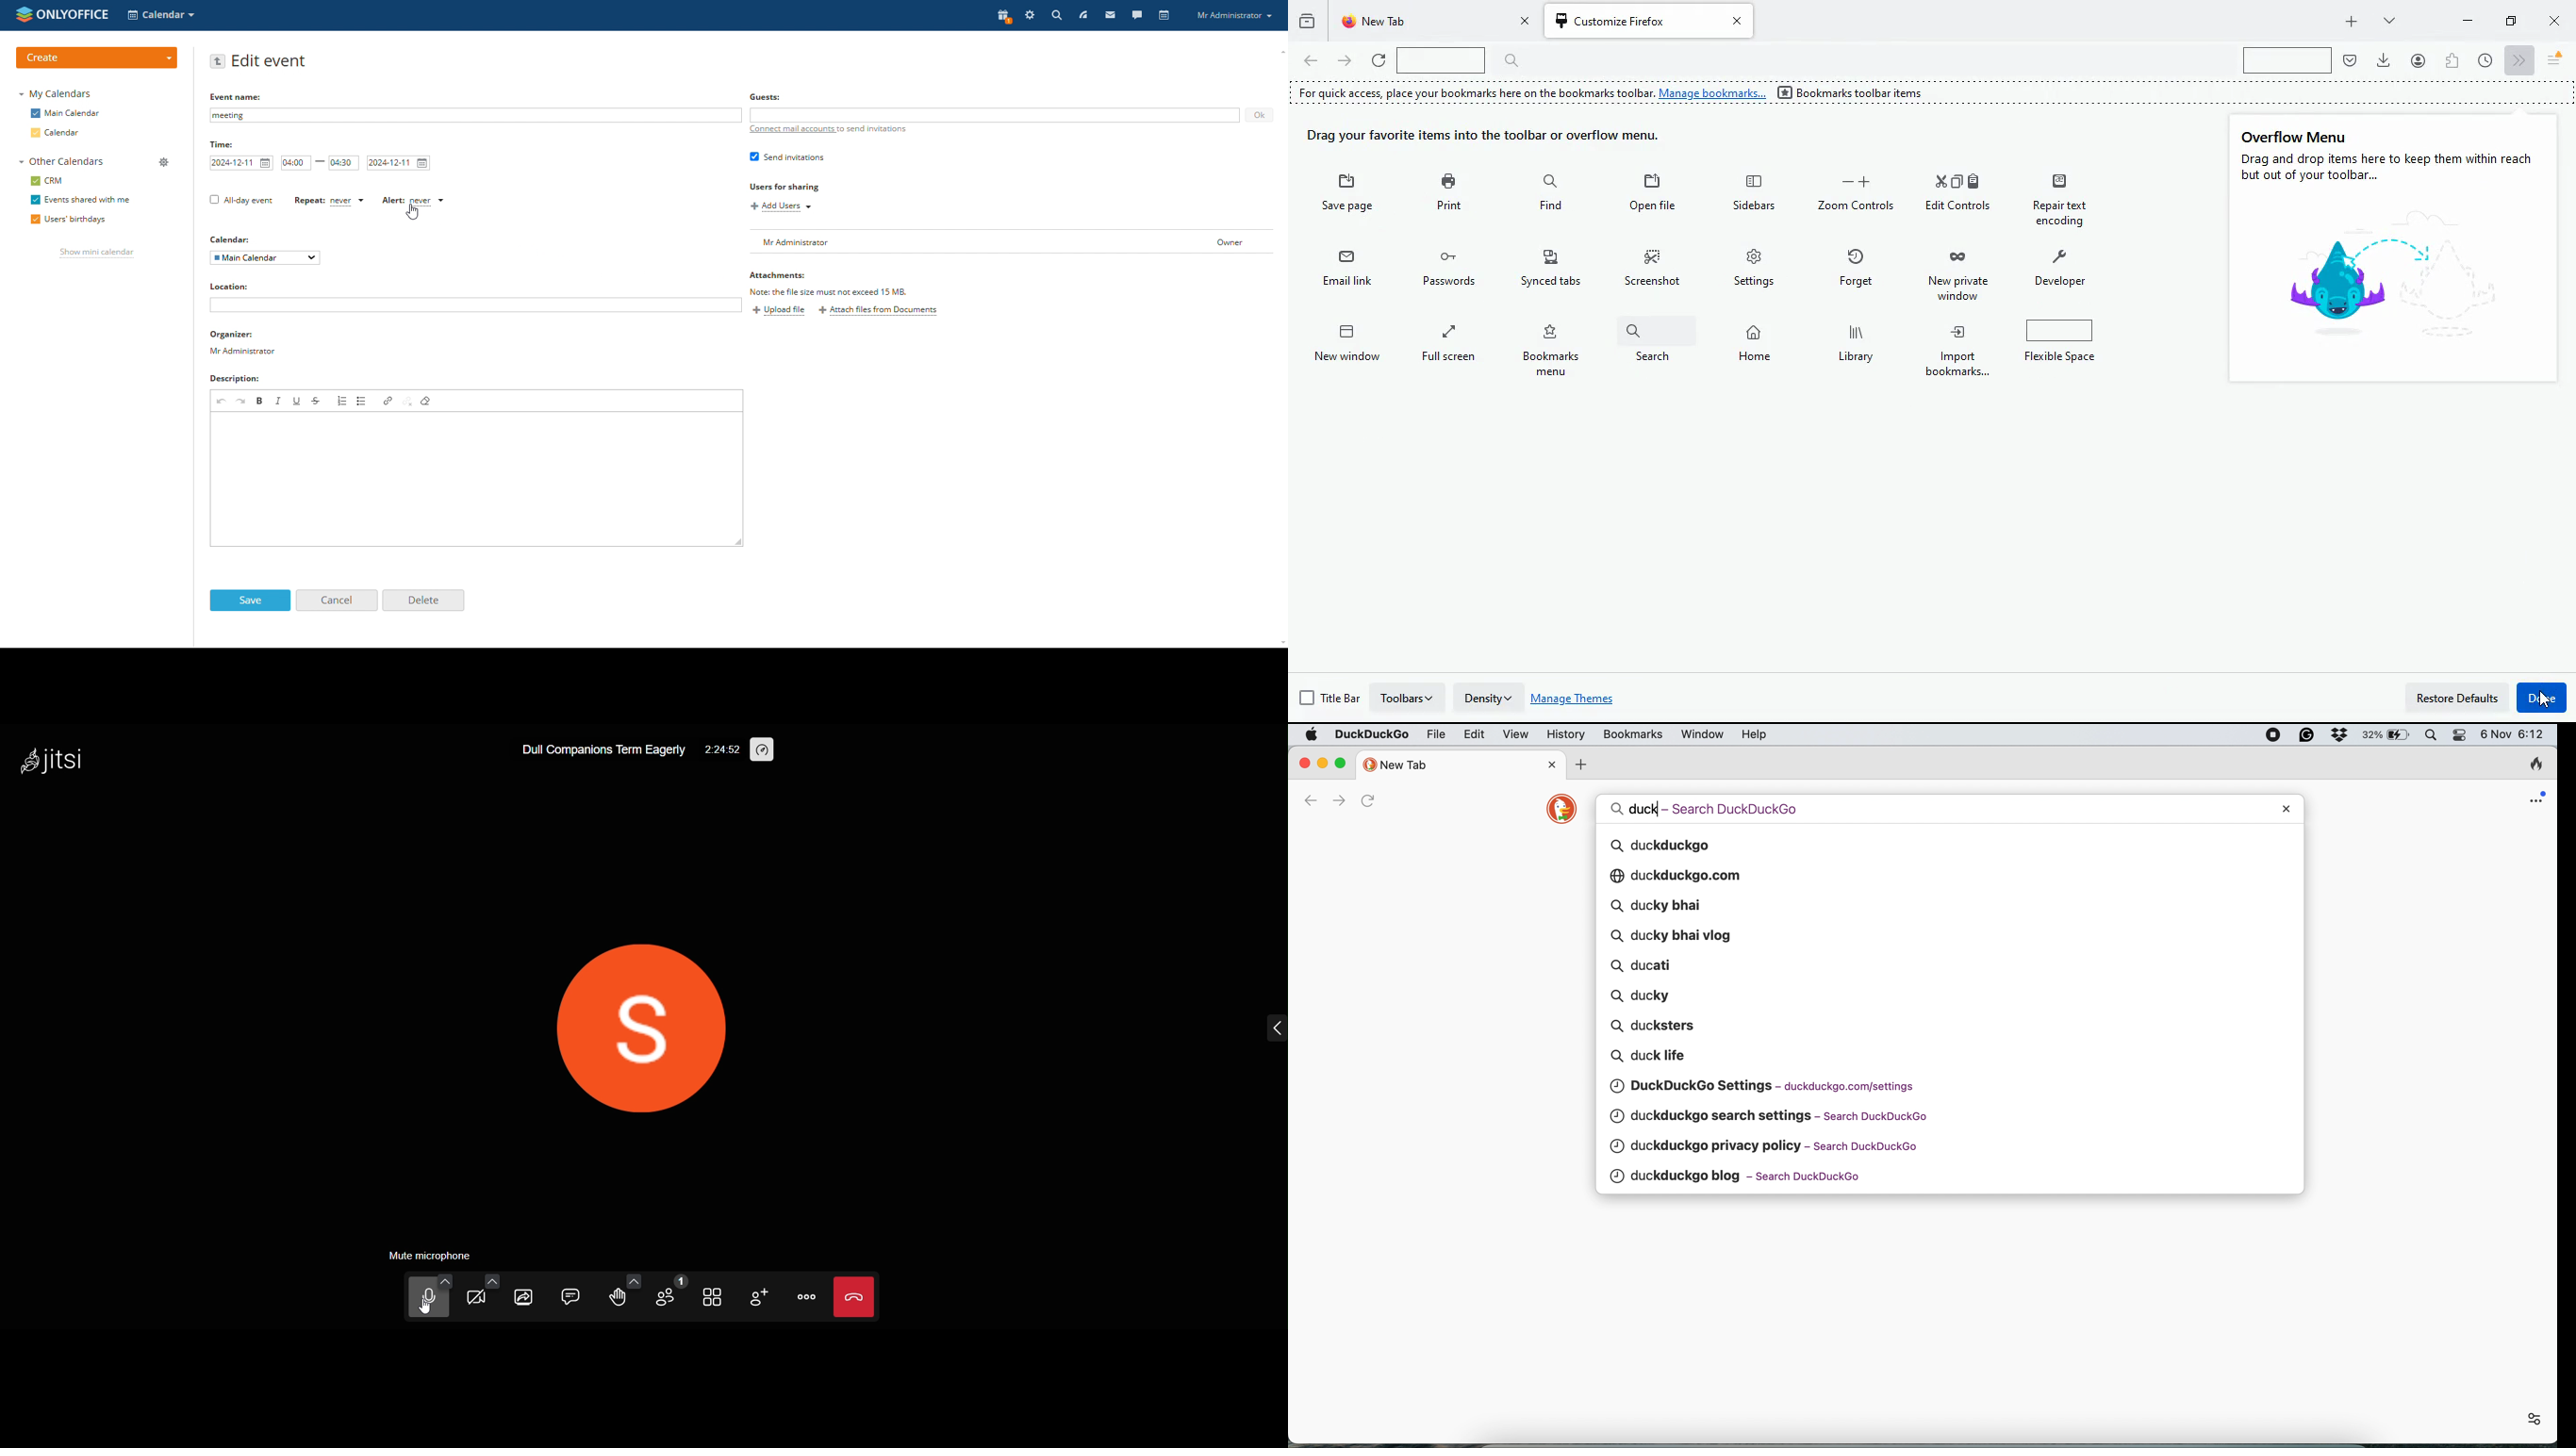 The image size is (2576, 1456). I want to click on ducky bhai, so click(1664, 905).